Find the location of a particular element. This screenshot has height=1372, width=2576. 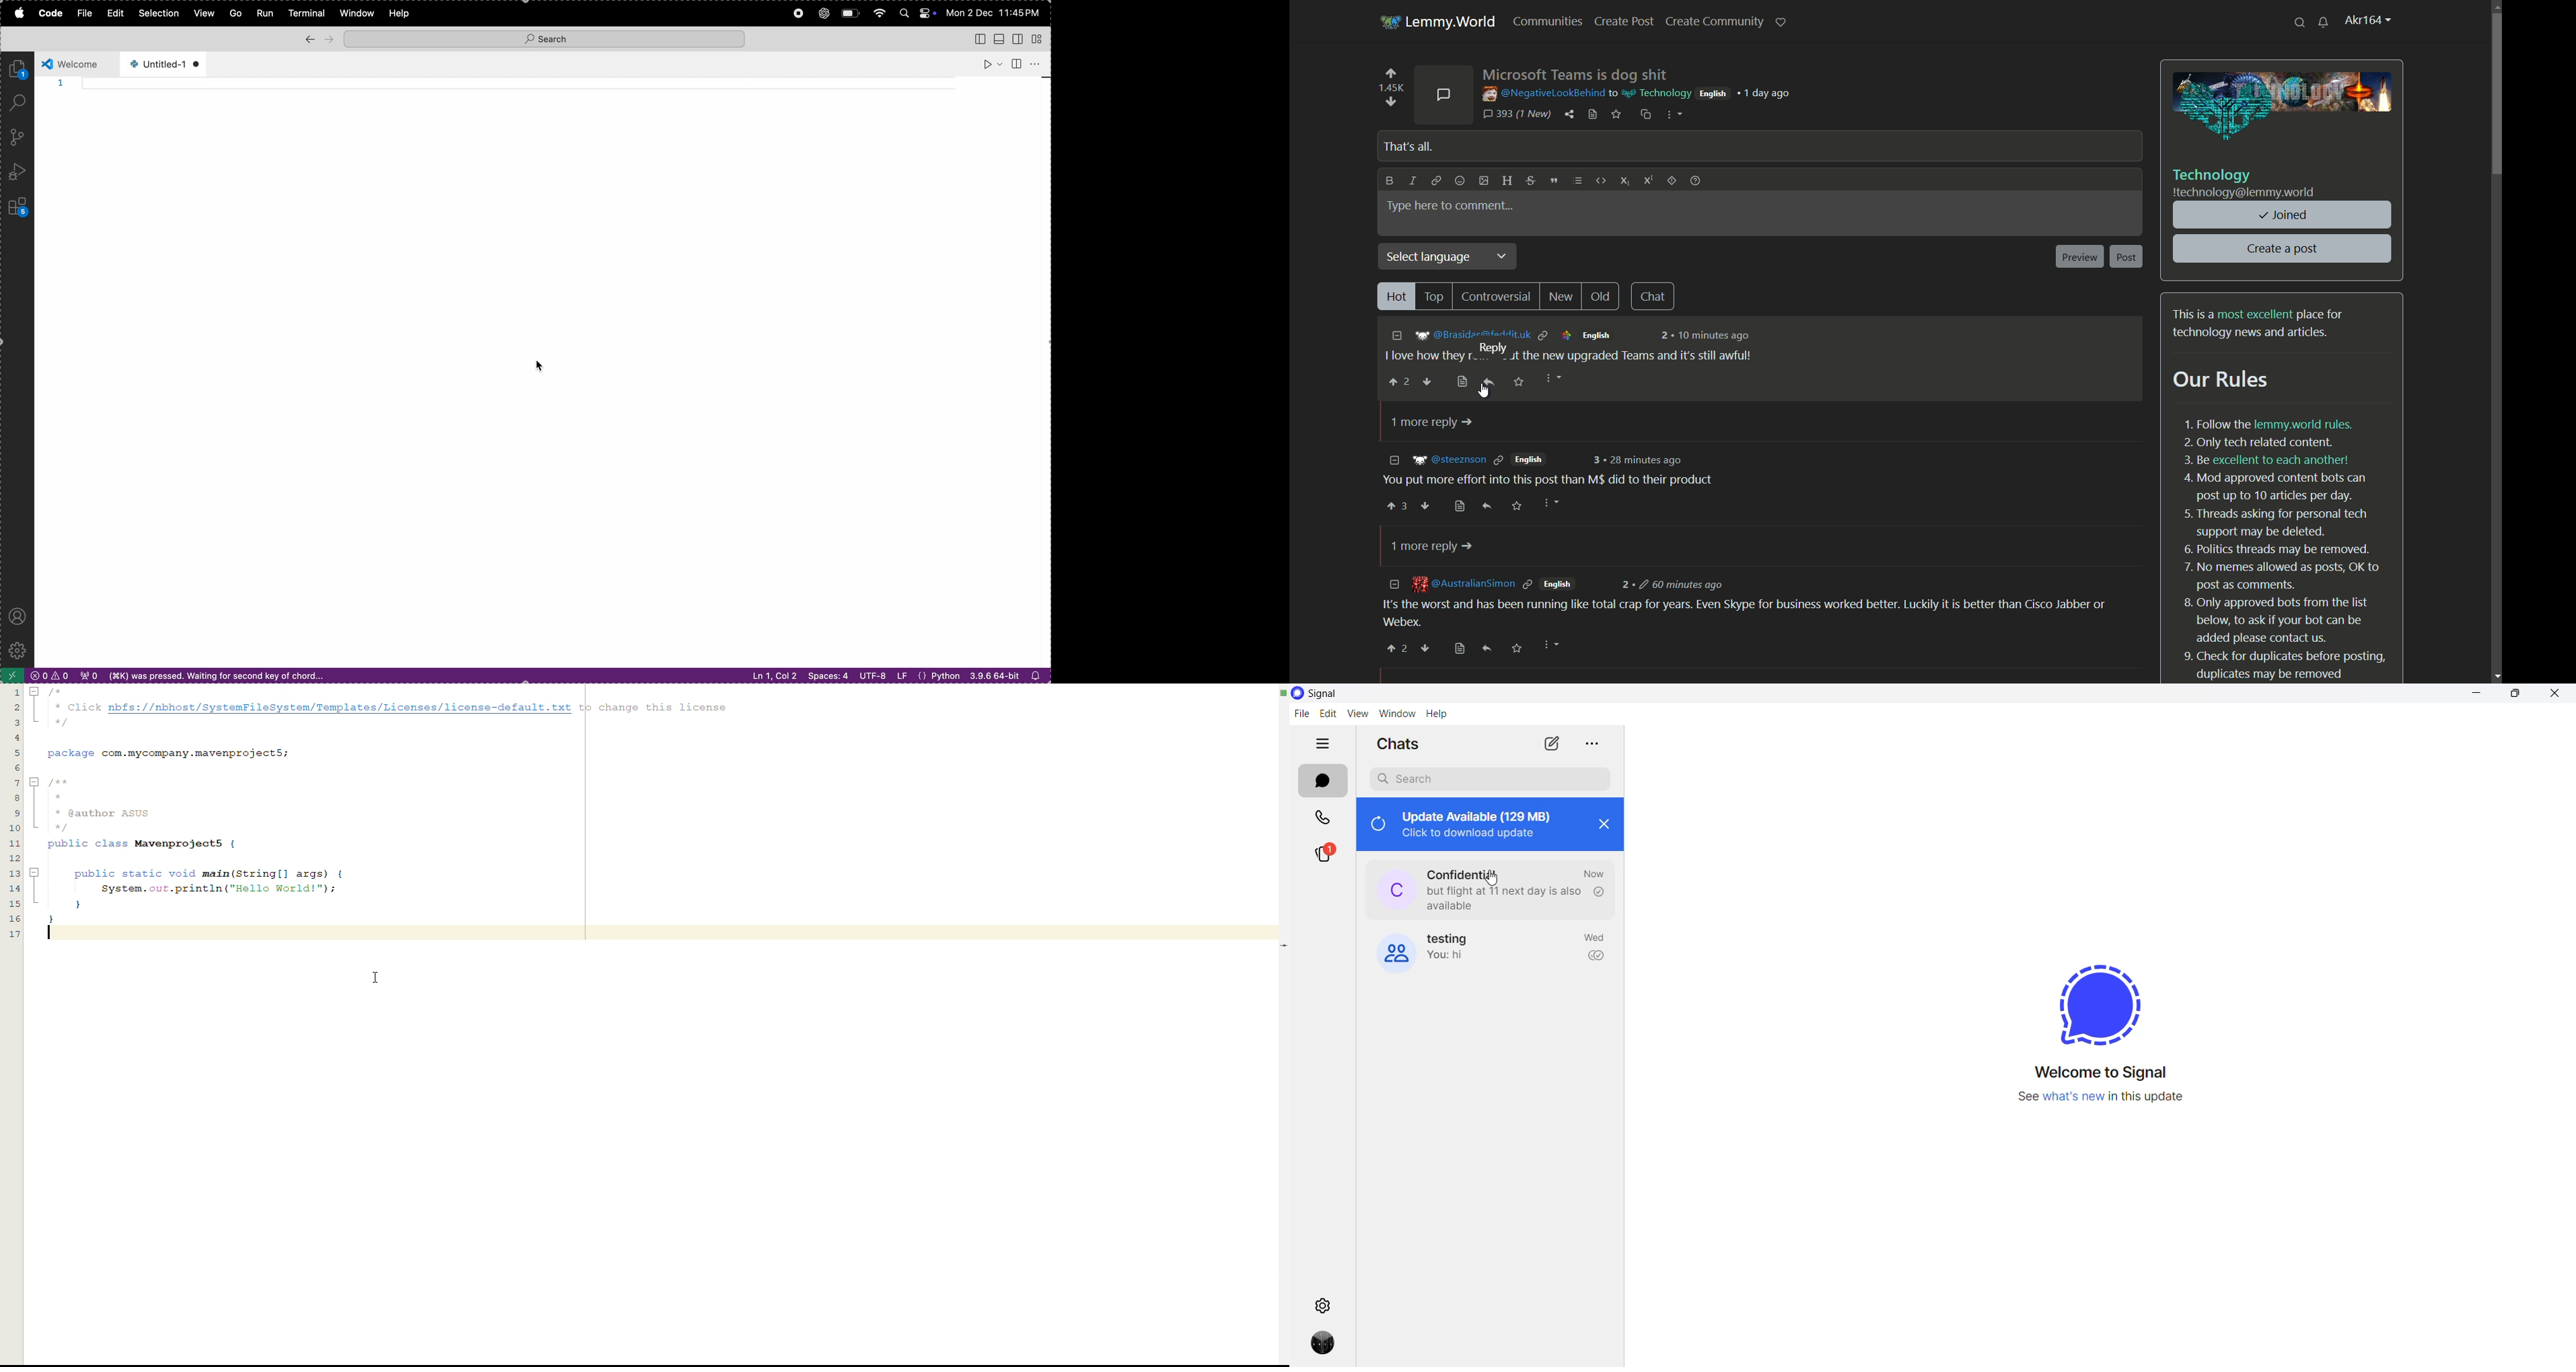

old is located at coordinates (1605, 296).